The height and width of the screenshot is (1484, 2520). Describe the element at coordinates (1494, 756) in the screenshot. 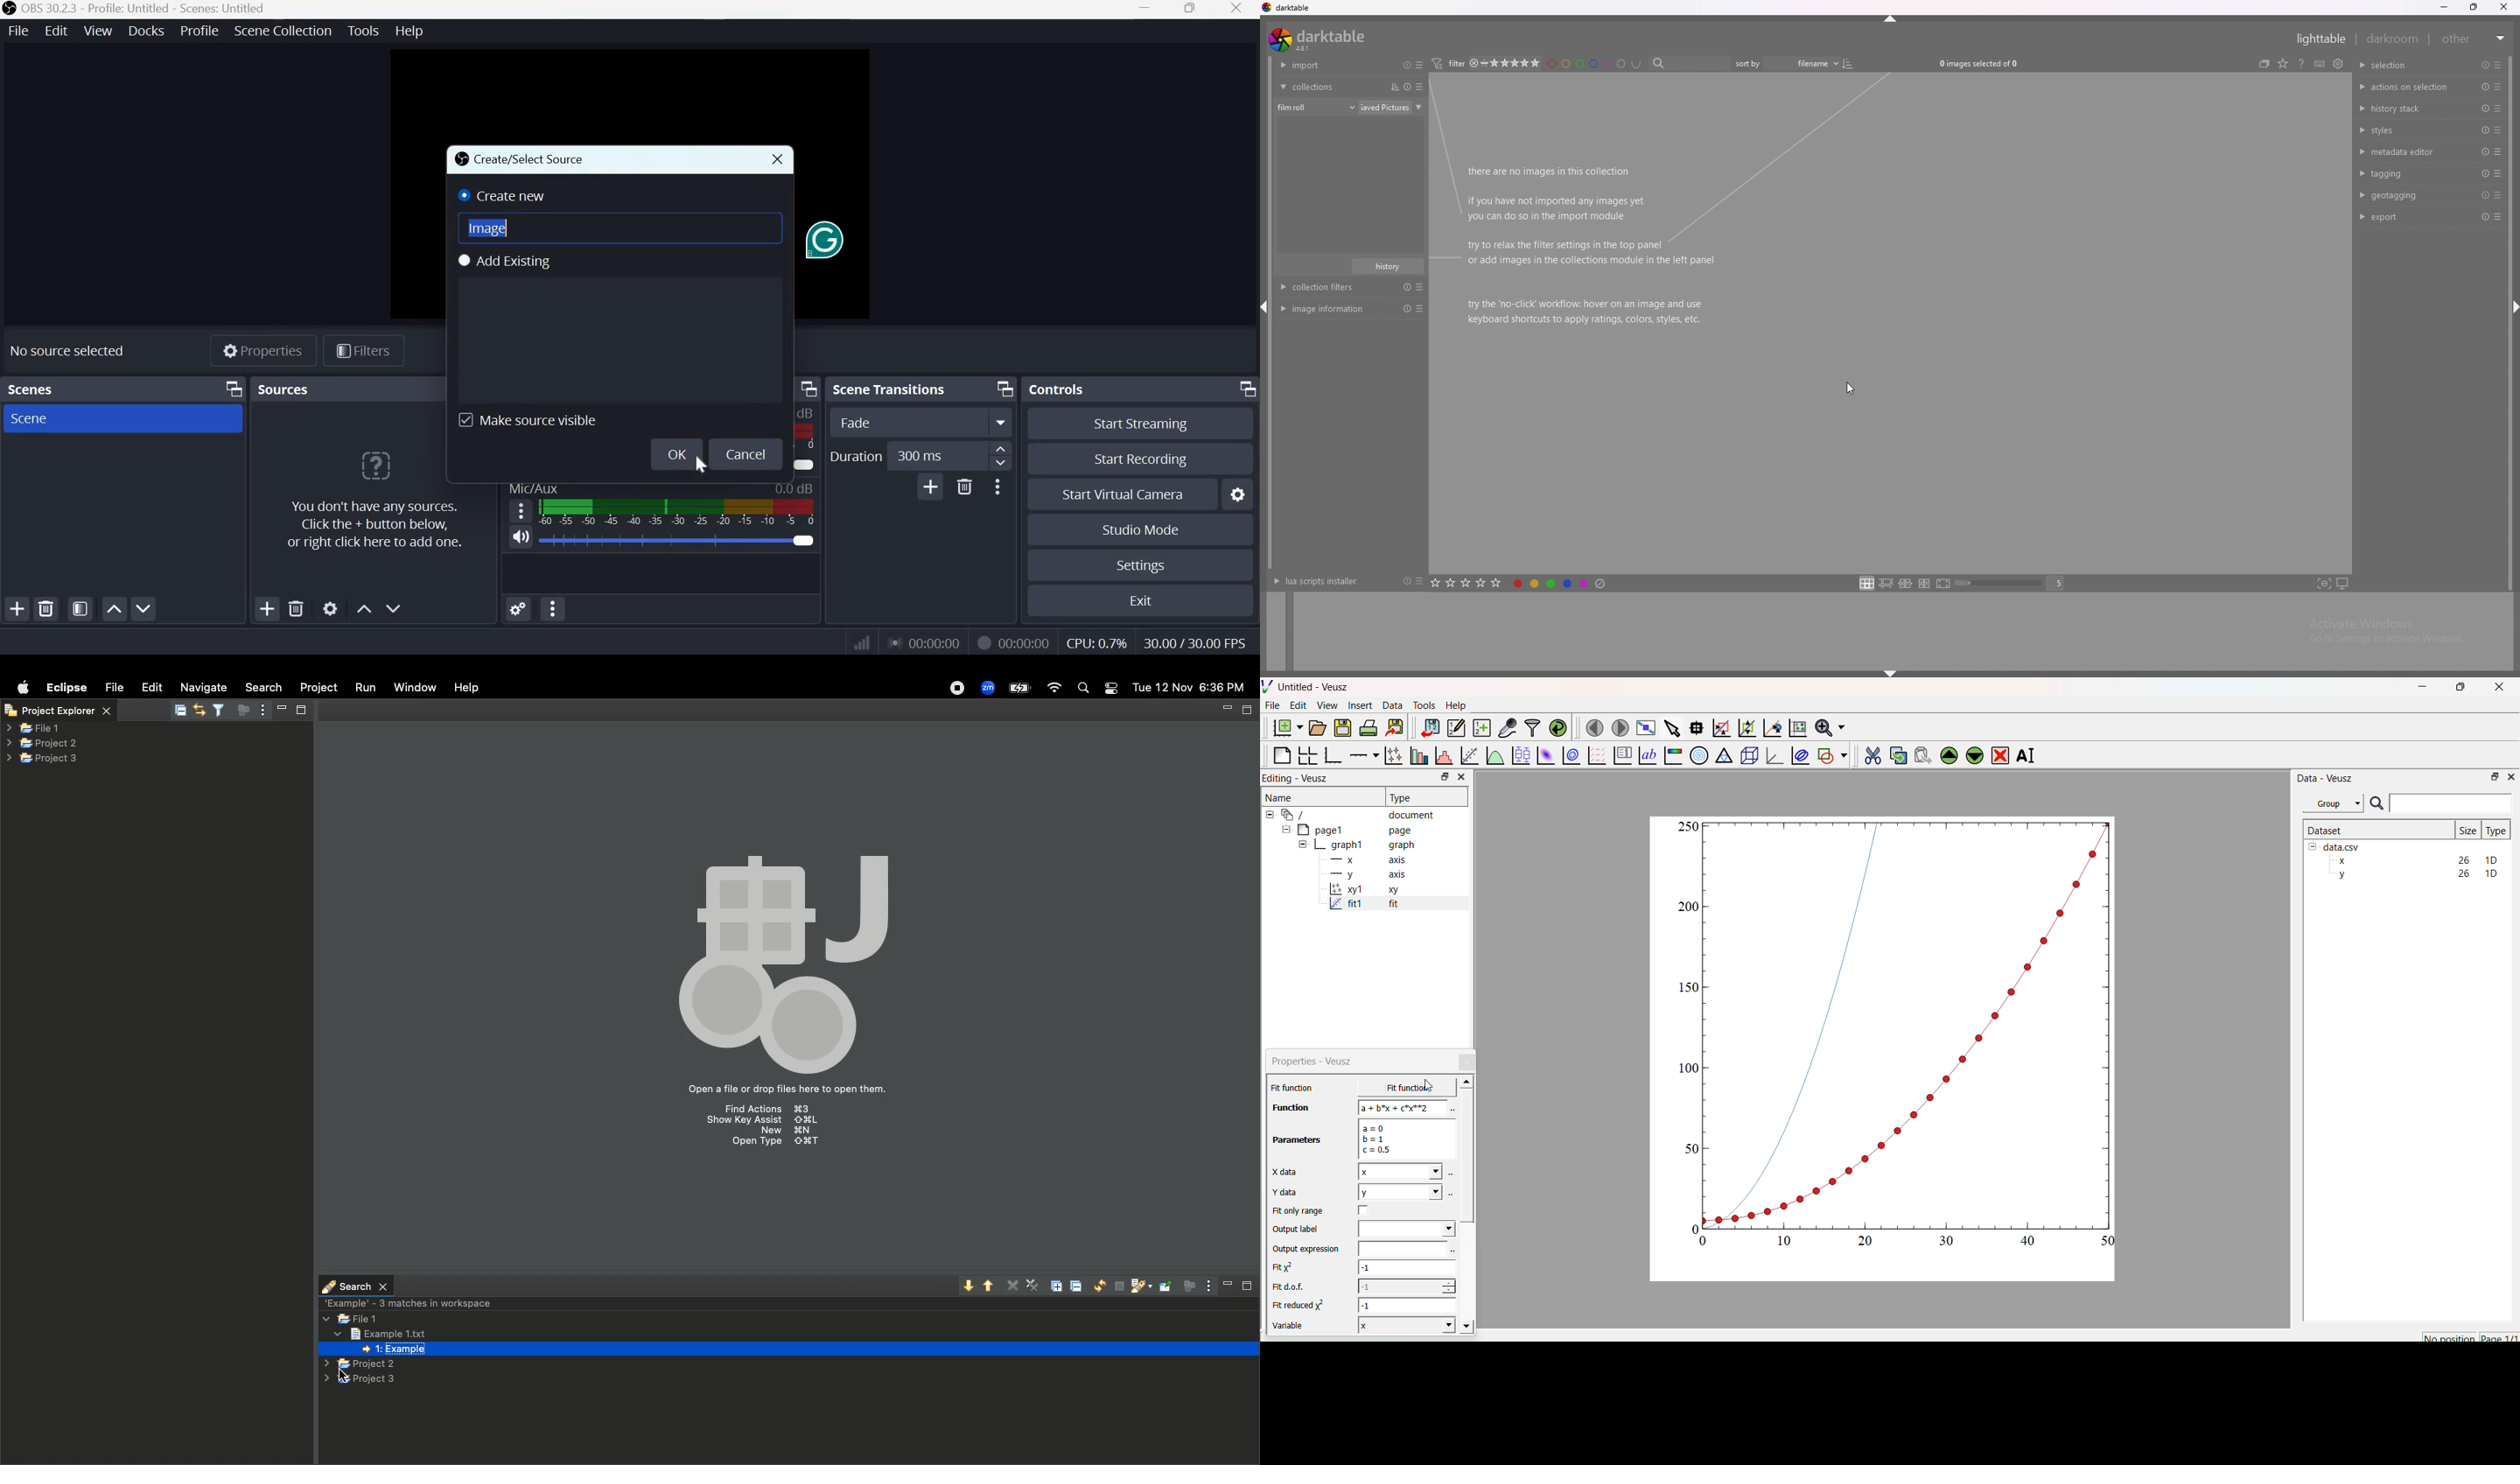

I see `Plot a function` at that location.